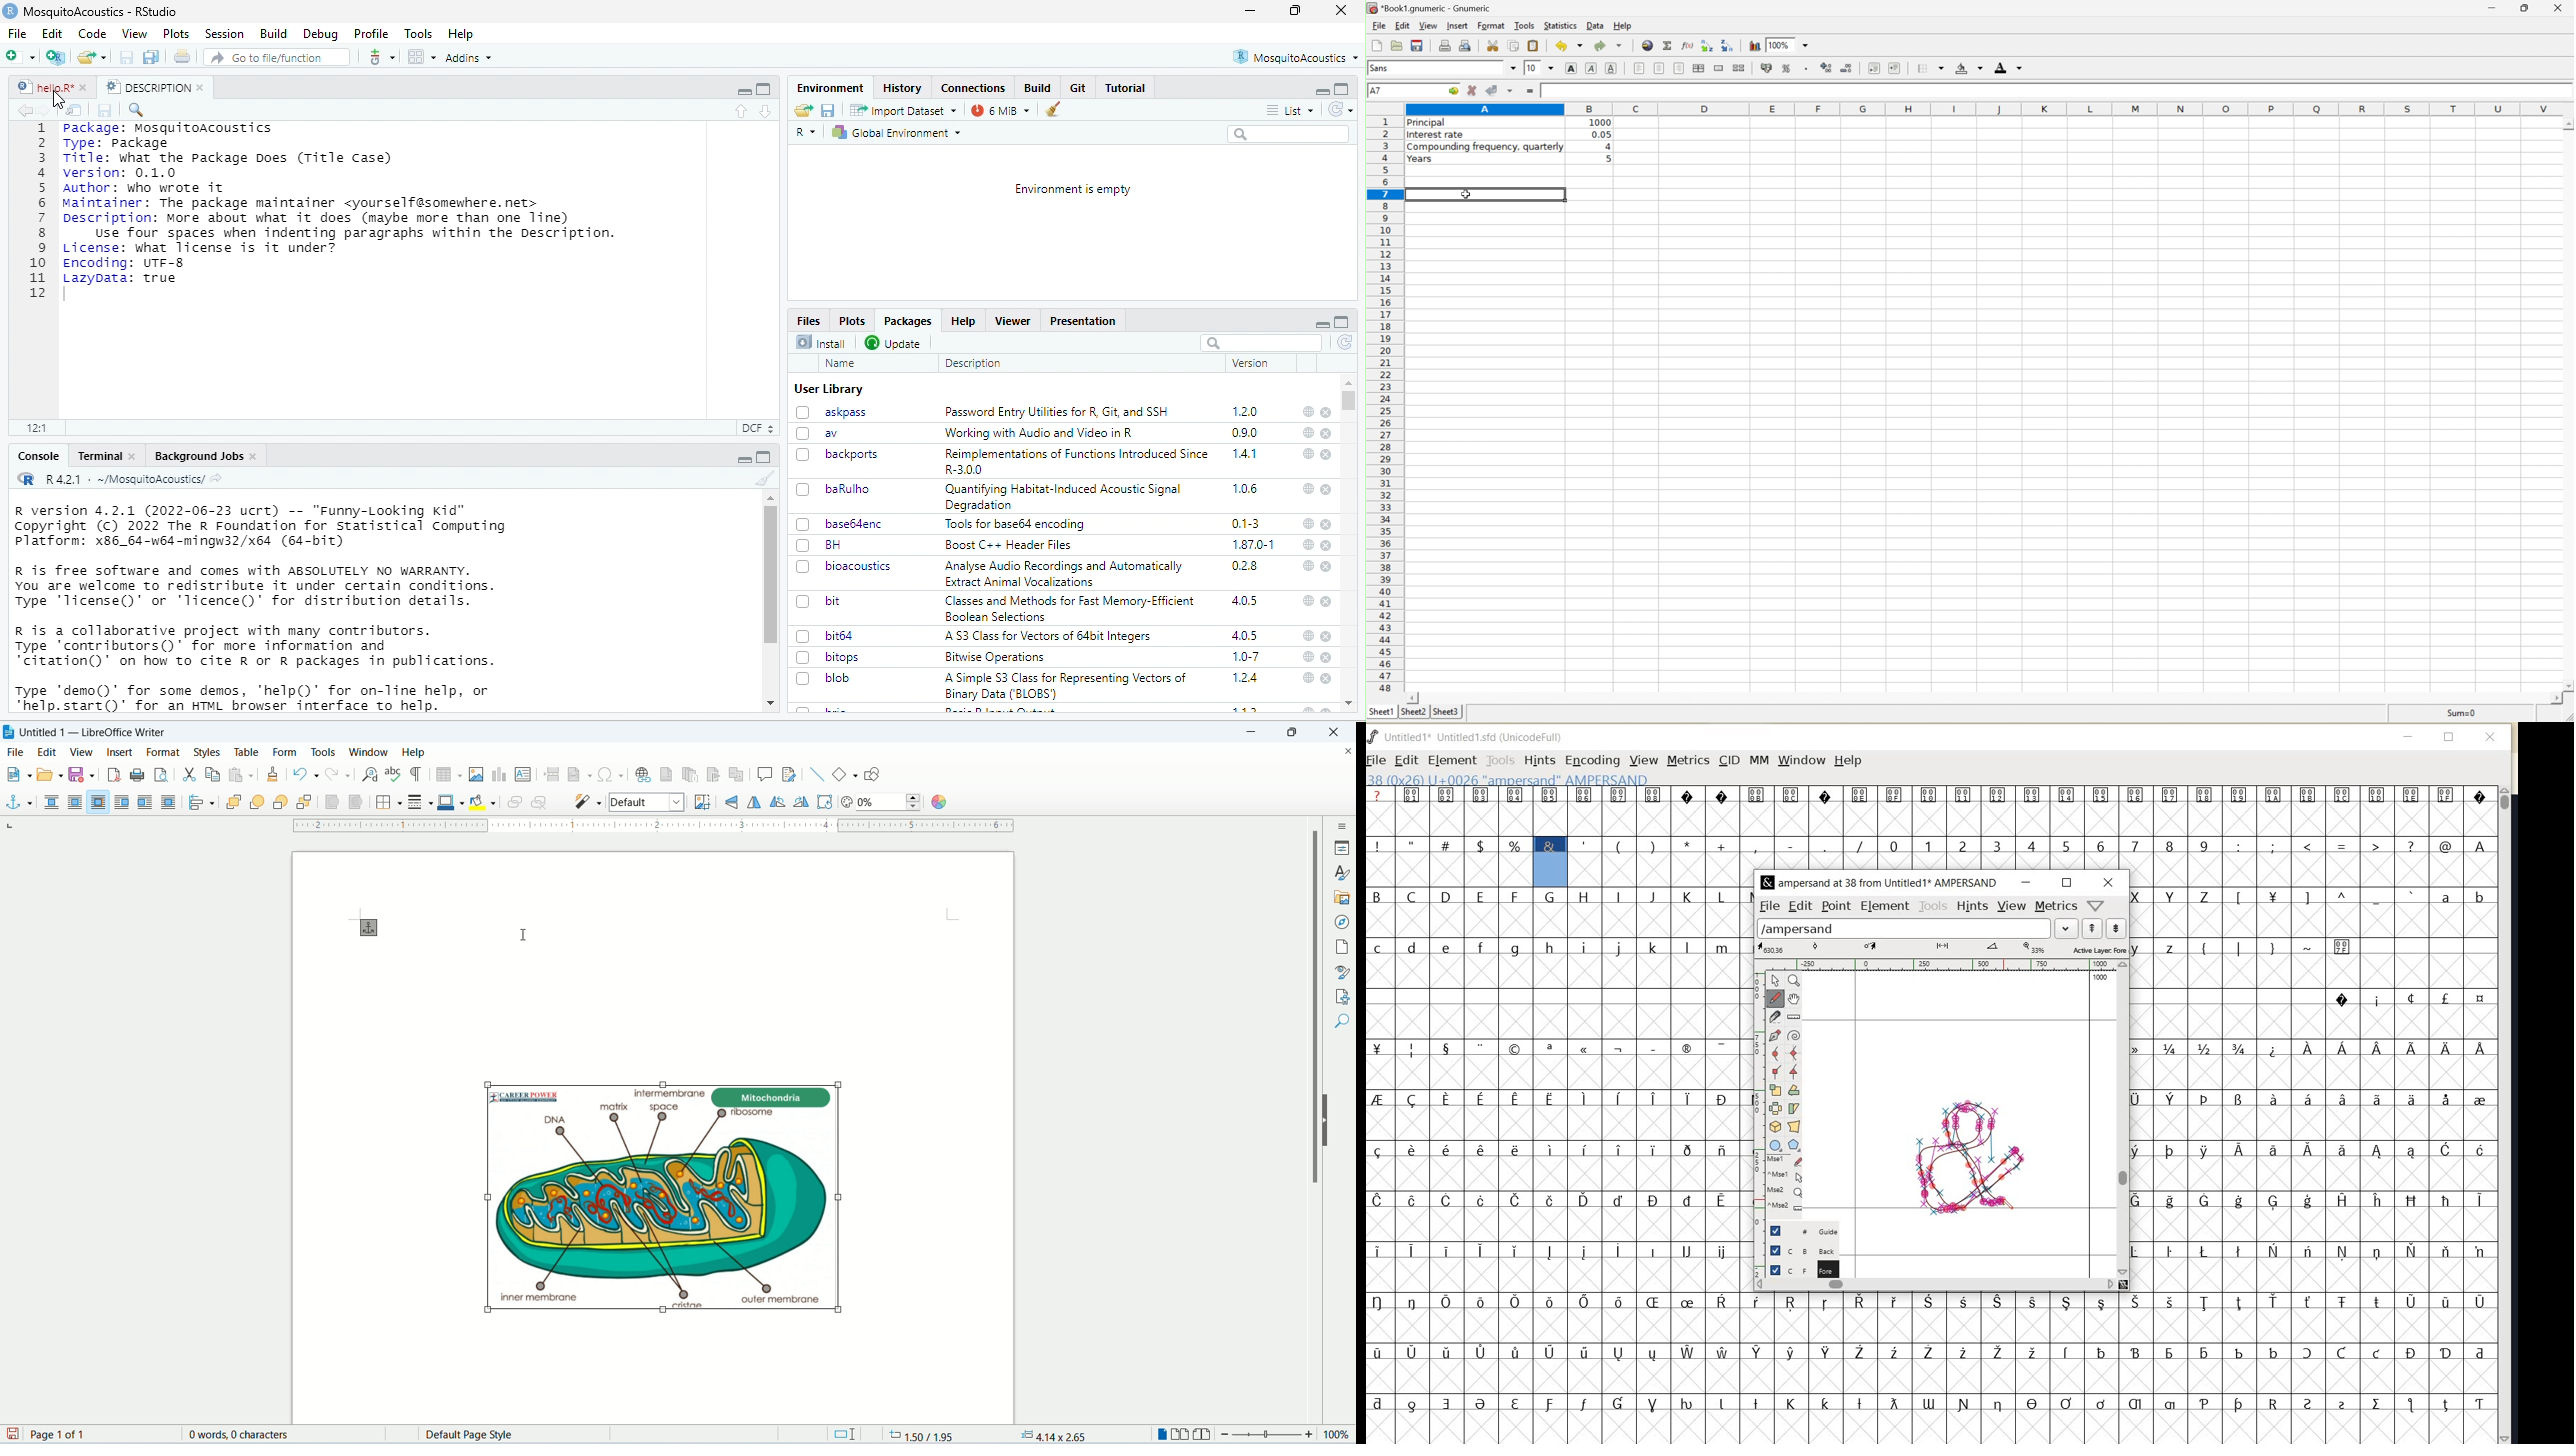 The image size is (2576, 1456). What do you see at coordinates (1262, 342) in the screenshot?
I see `search bar` at bounding box center [1262, 342].